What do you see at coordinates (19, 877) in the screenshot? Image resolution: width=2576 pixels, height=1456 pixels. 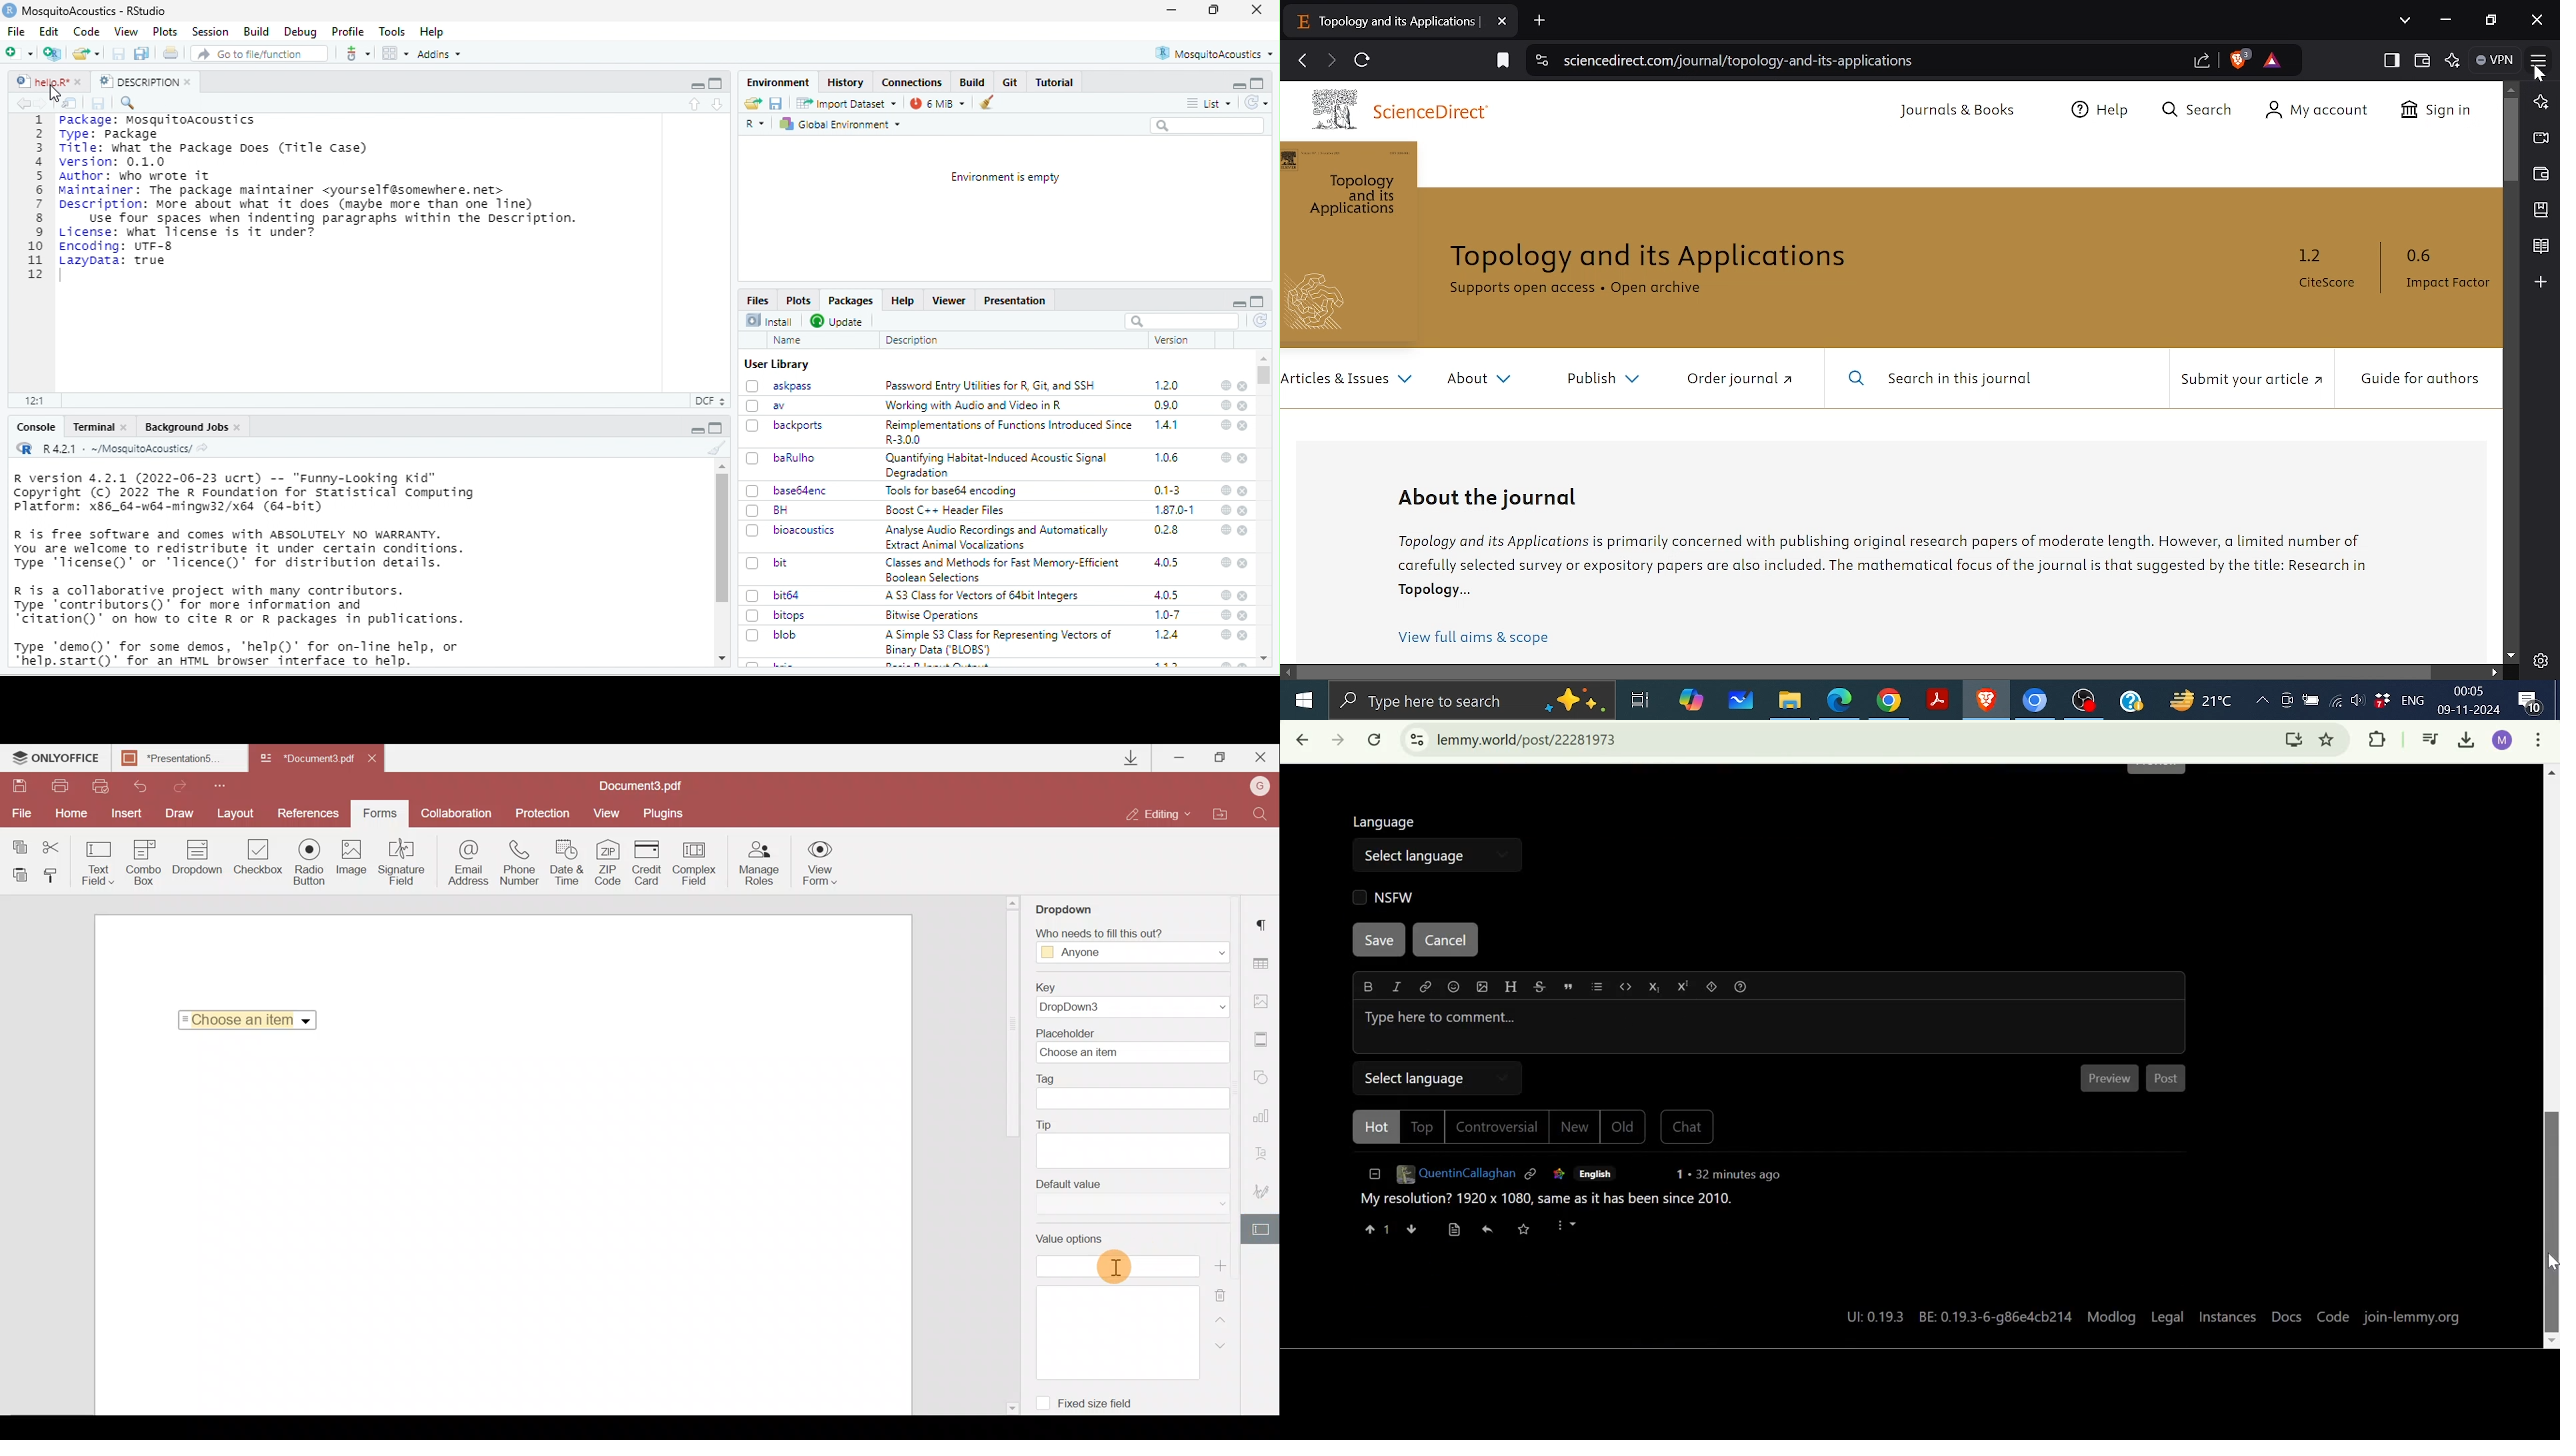 I see `Paste` at bounding box center [19, 877].